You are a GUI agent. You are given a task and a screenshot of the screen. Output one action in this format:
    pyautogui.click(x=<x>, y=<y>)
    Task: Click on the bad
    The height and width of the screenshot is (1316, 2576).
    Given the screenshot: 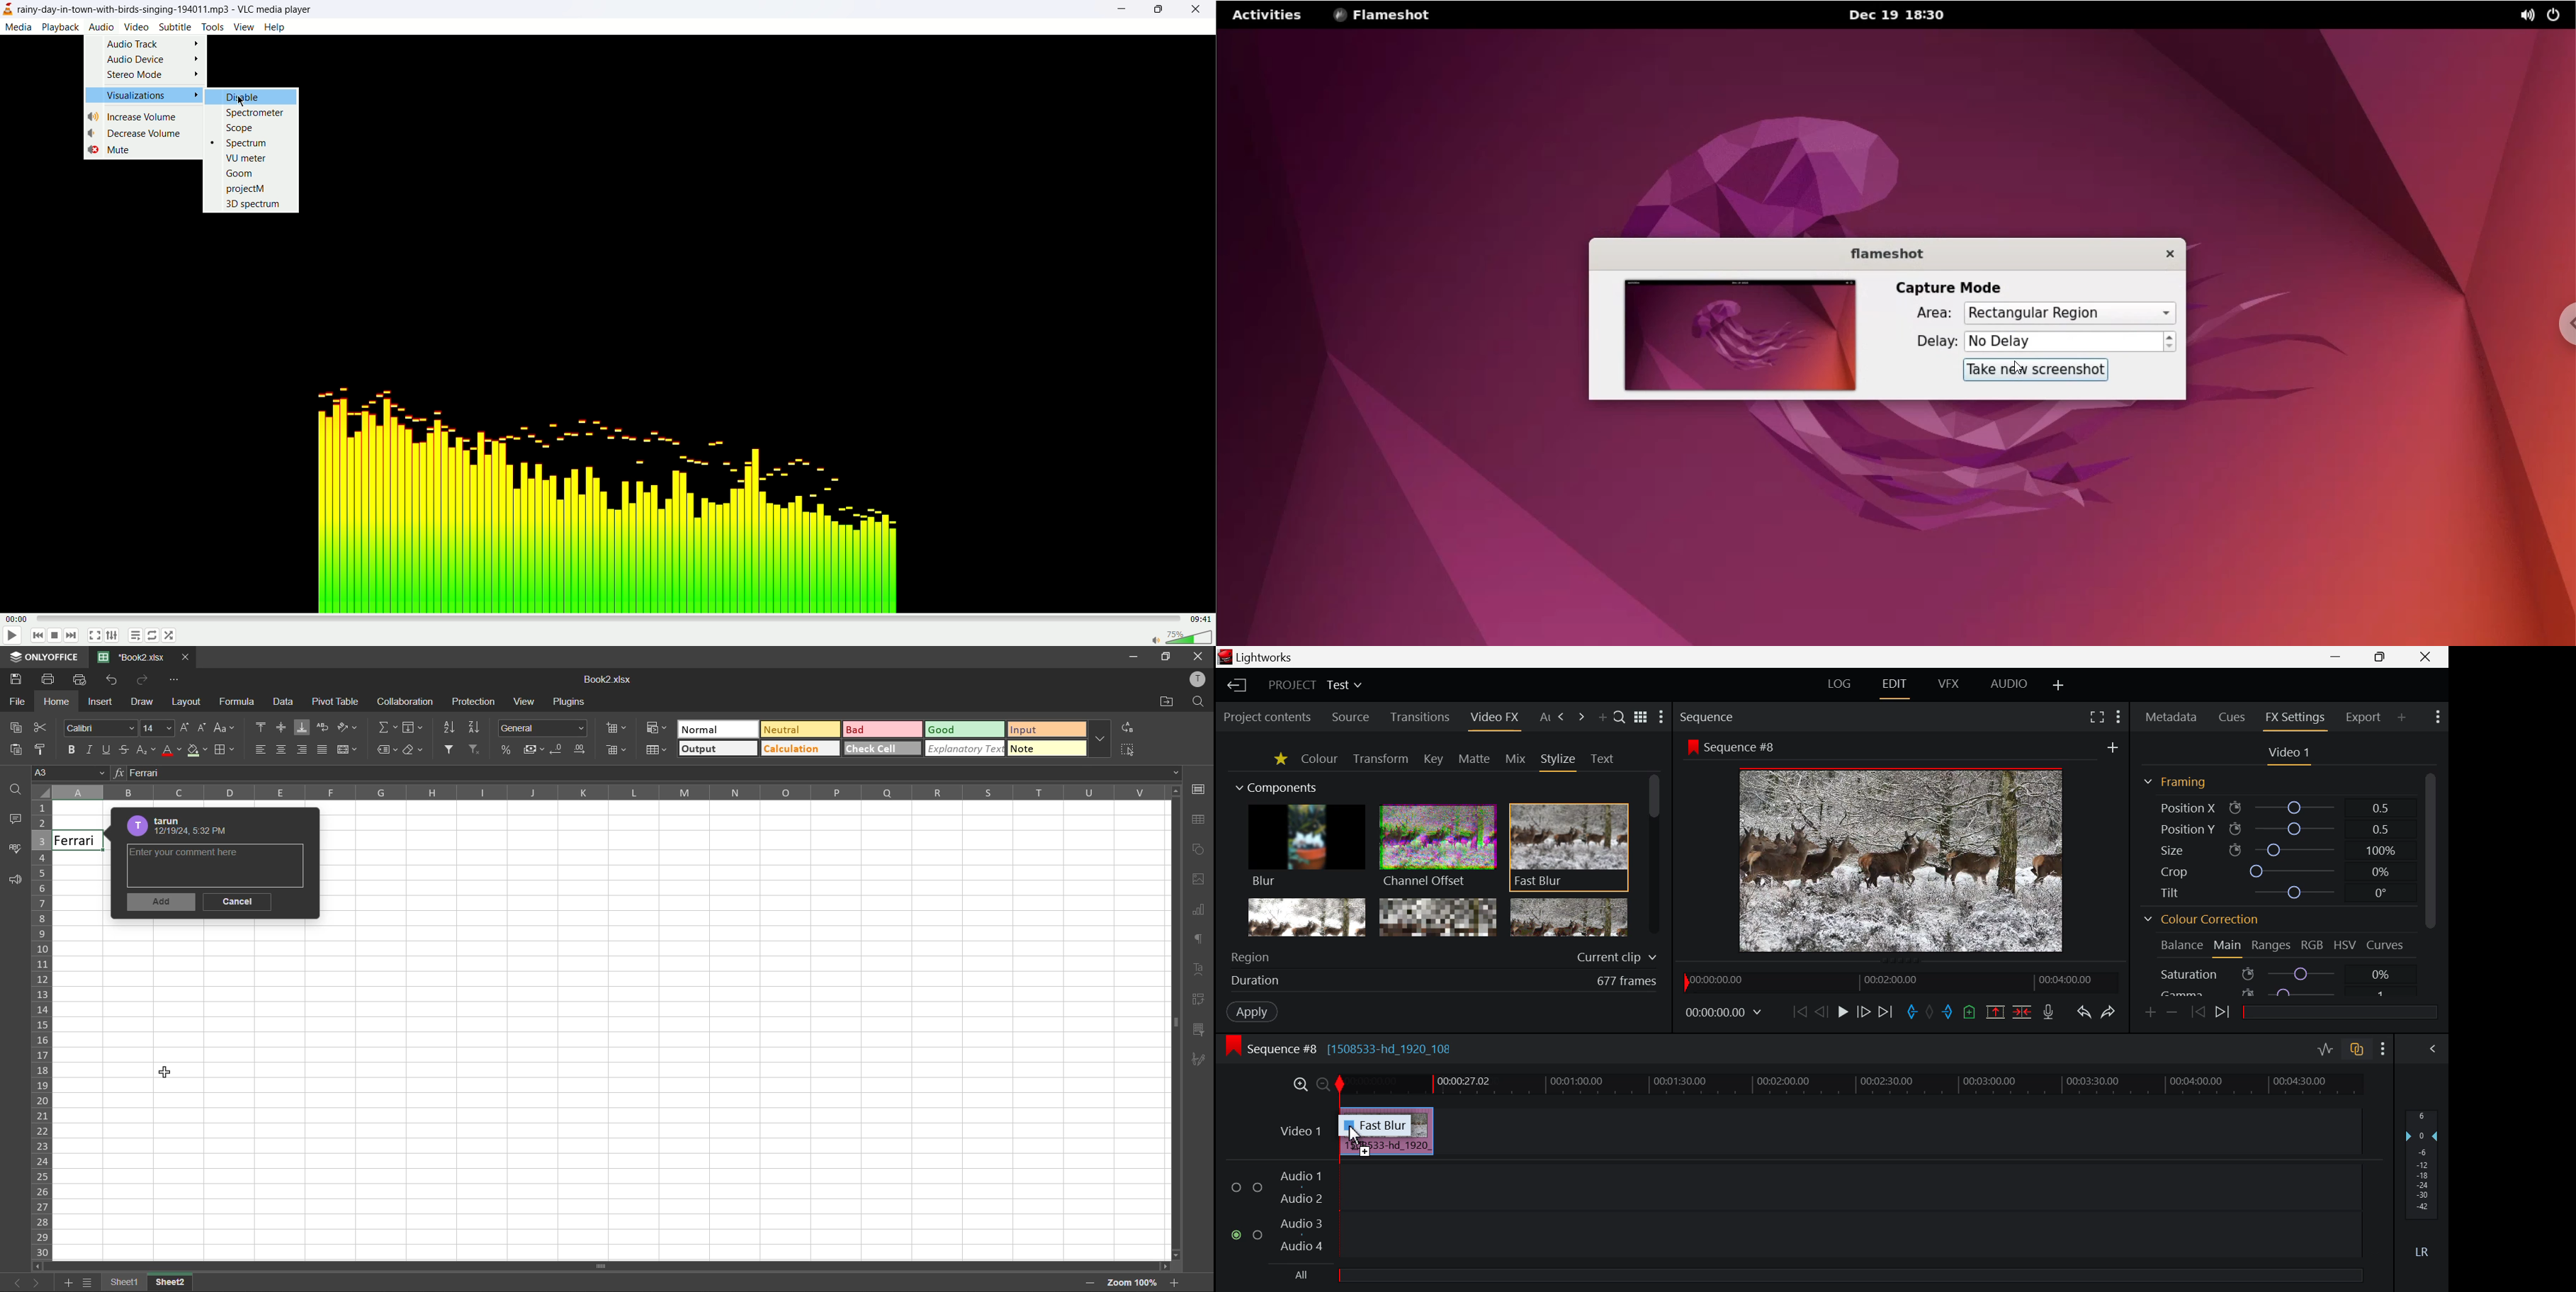 What is the action you would take?
    pyautogui.click(x=867, y=729)
    